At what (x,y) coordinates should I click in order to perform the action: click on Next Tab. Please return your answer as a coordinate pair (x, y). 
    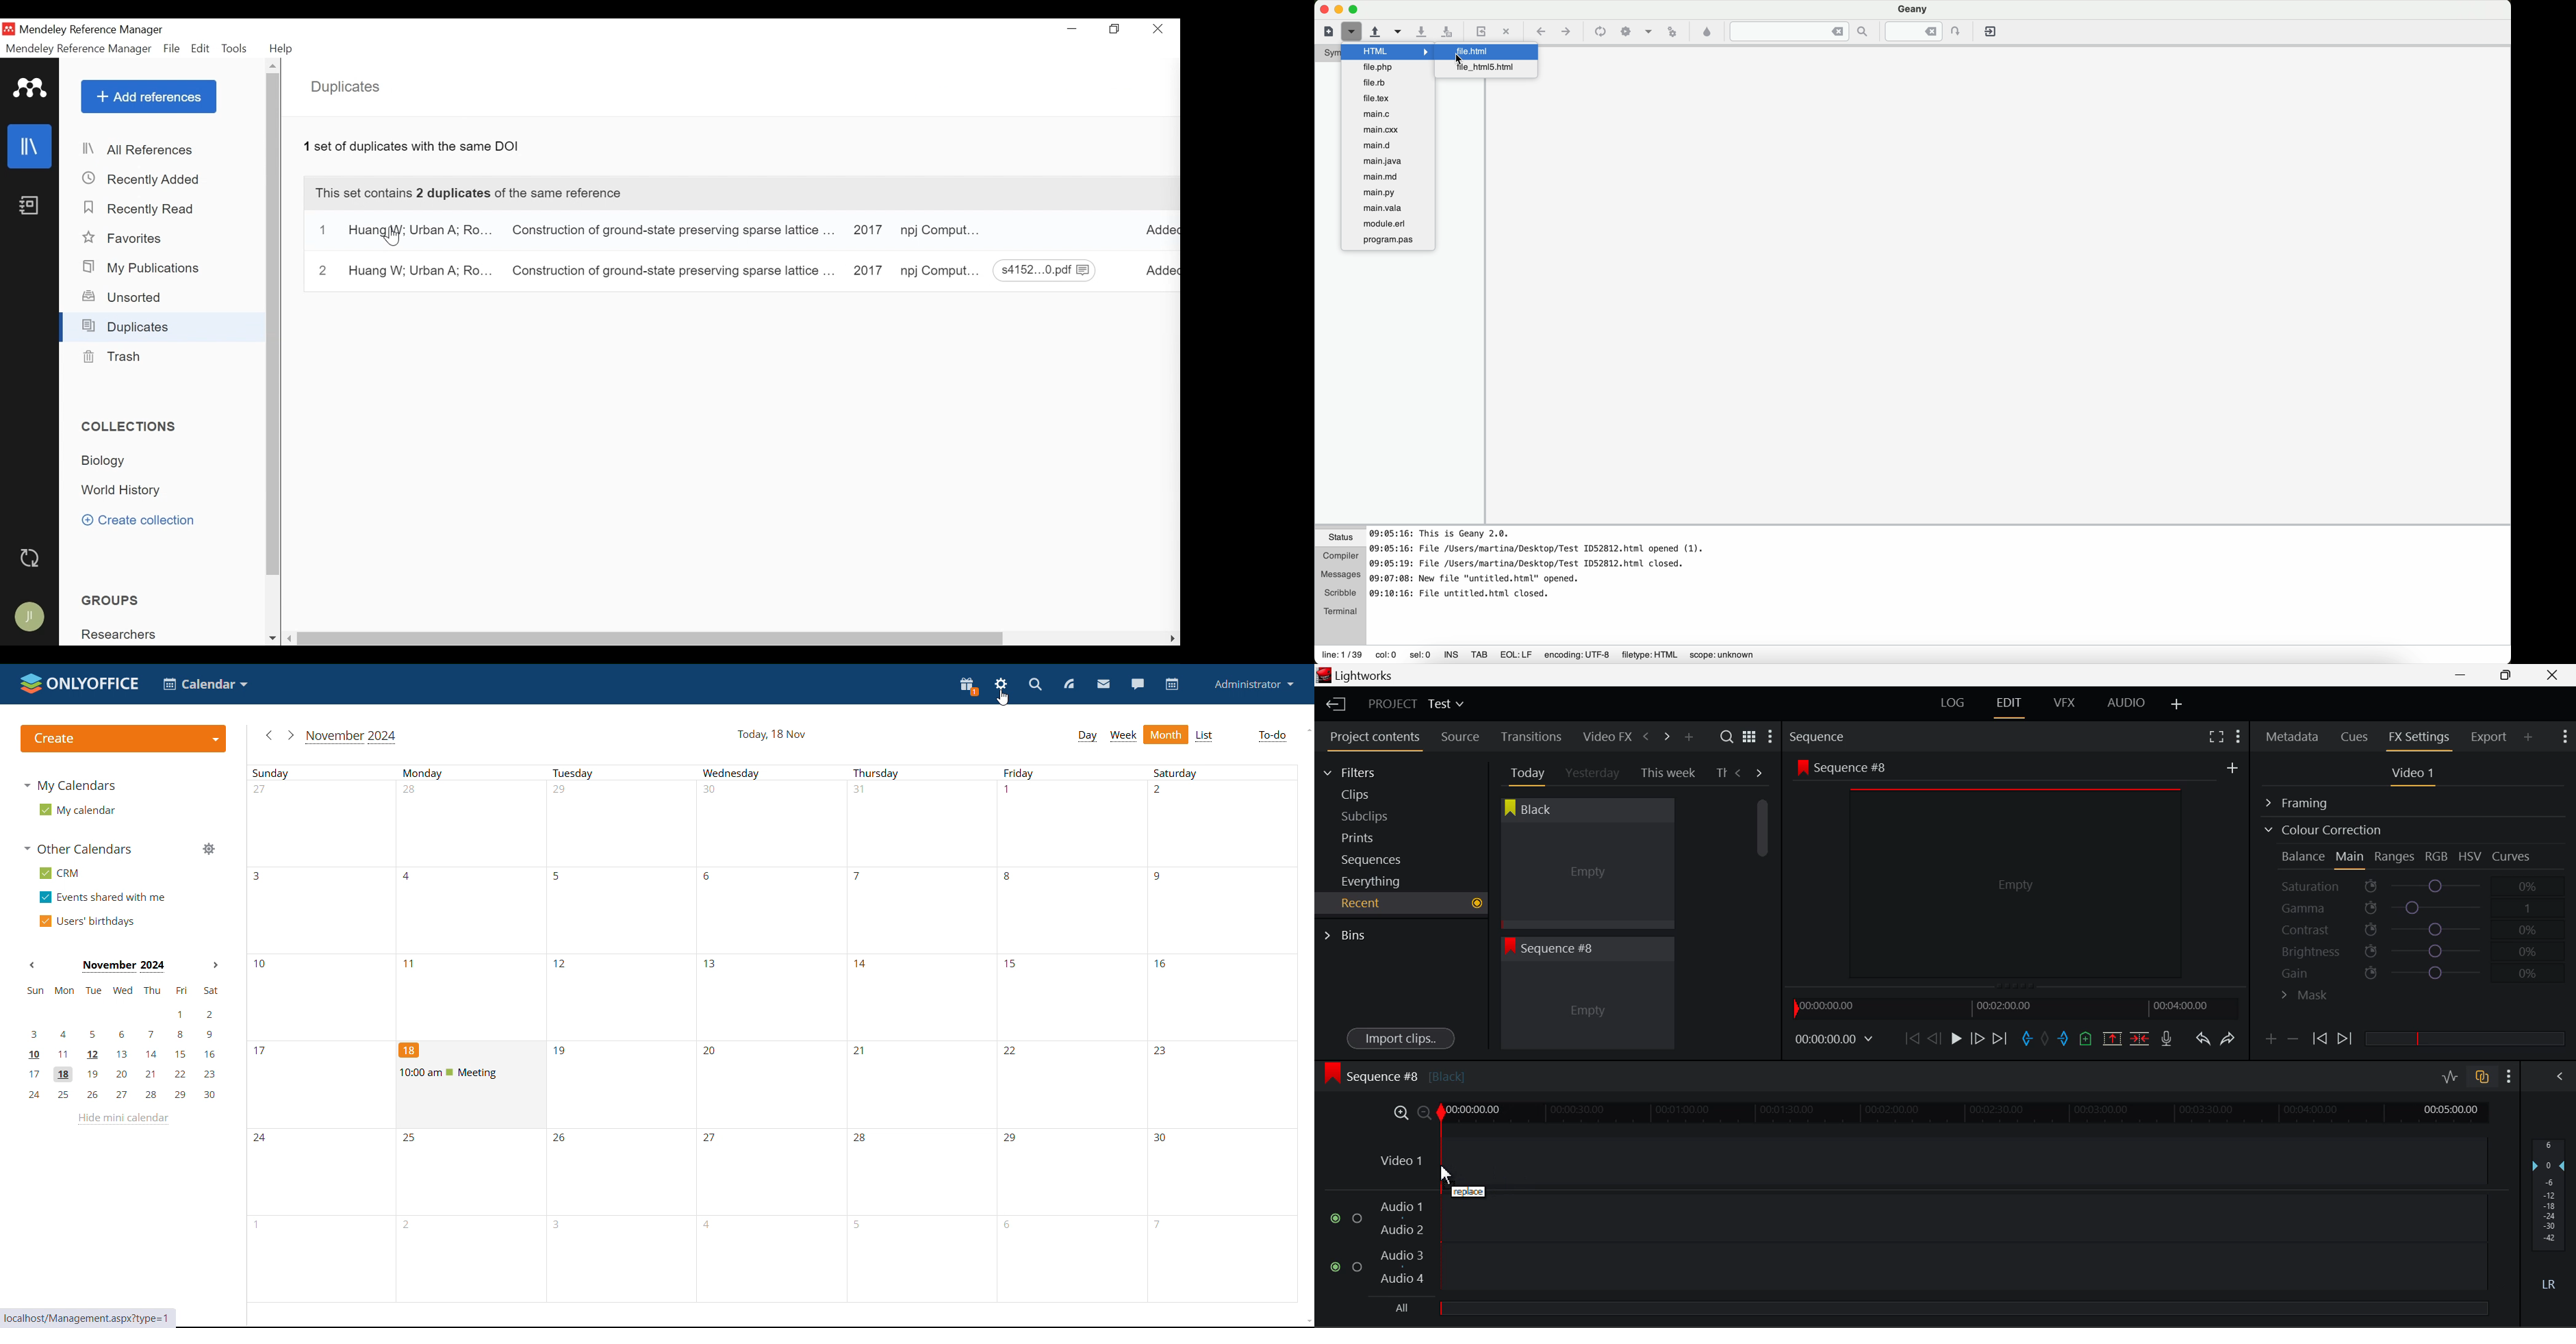
    Looking at the image, I should click on (1760, 772).